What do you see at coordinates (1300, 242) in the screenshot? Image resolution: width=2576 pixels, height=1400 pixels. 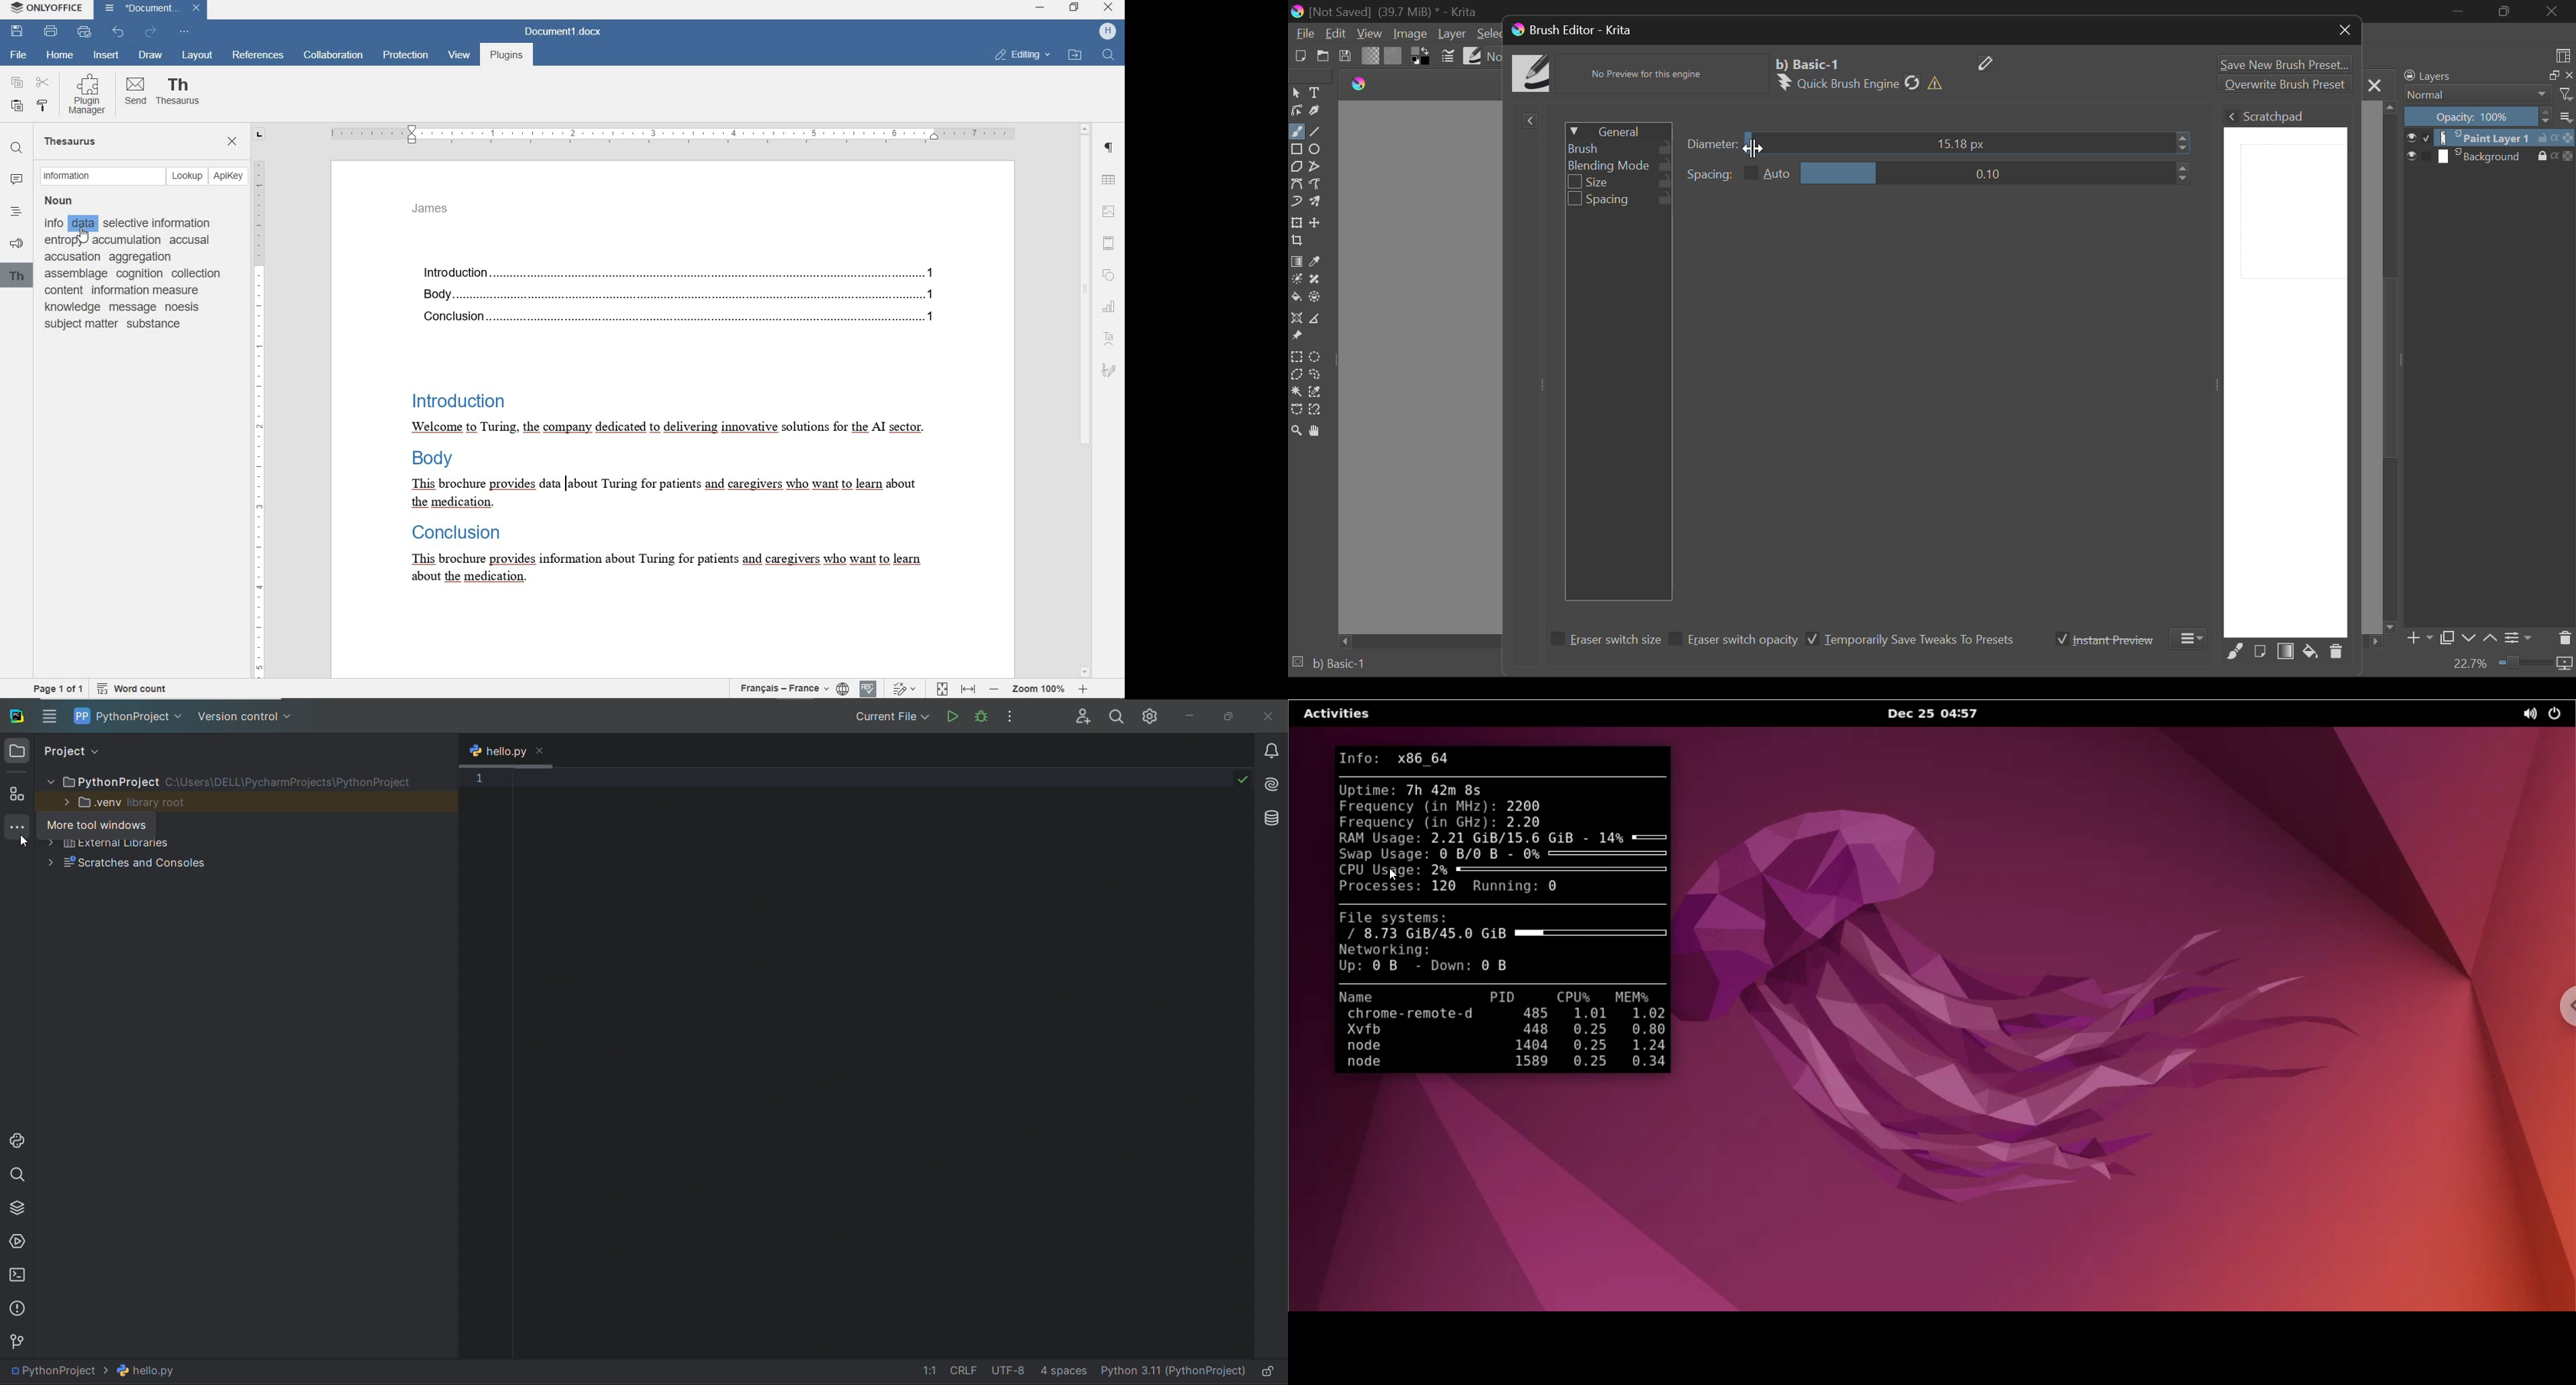 I see `Crop Layer` at bounding box center [1300, 242].